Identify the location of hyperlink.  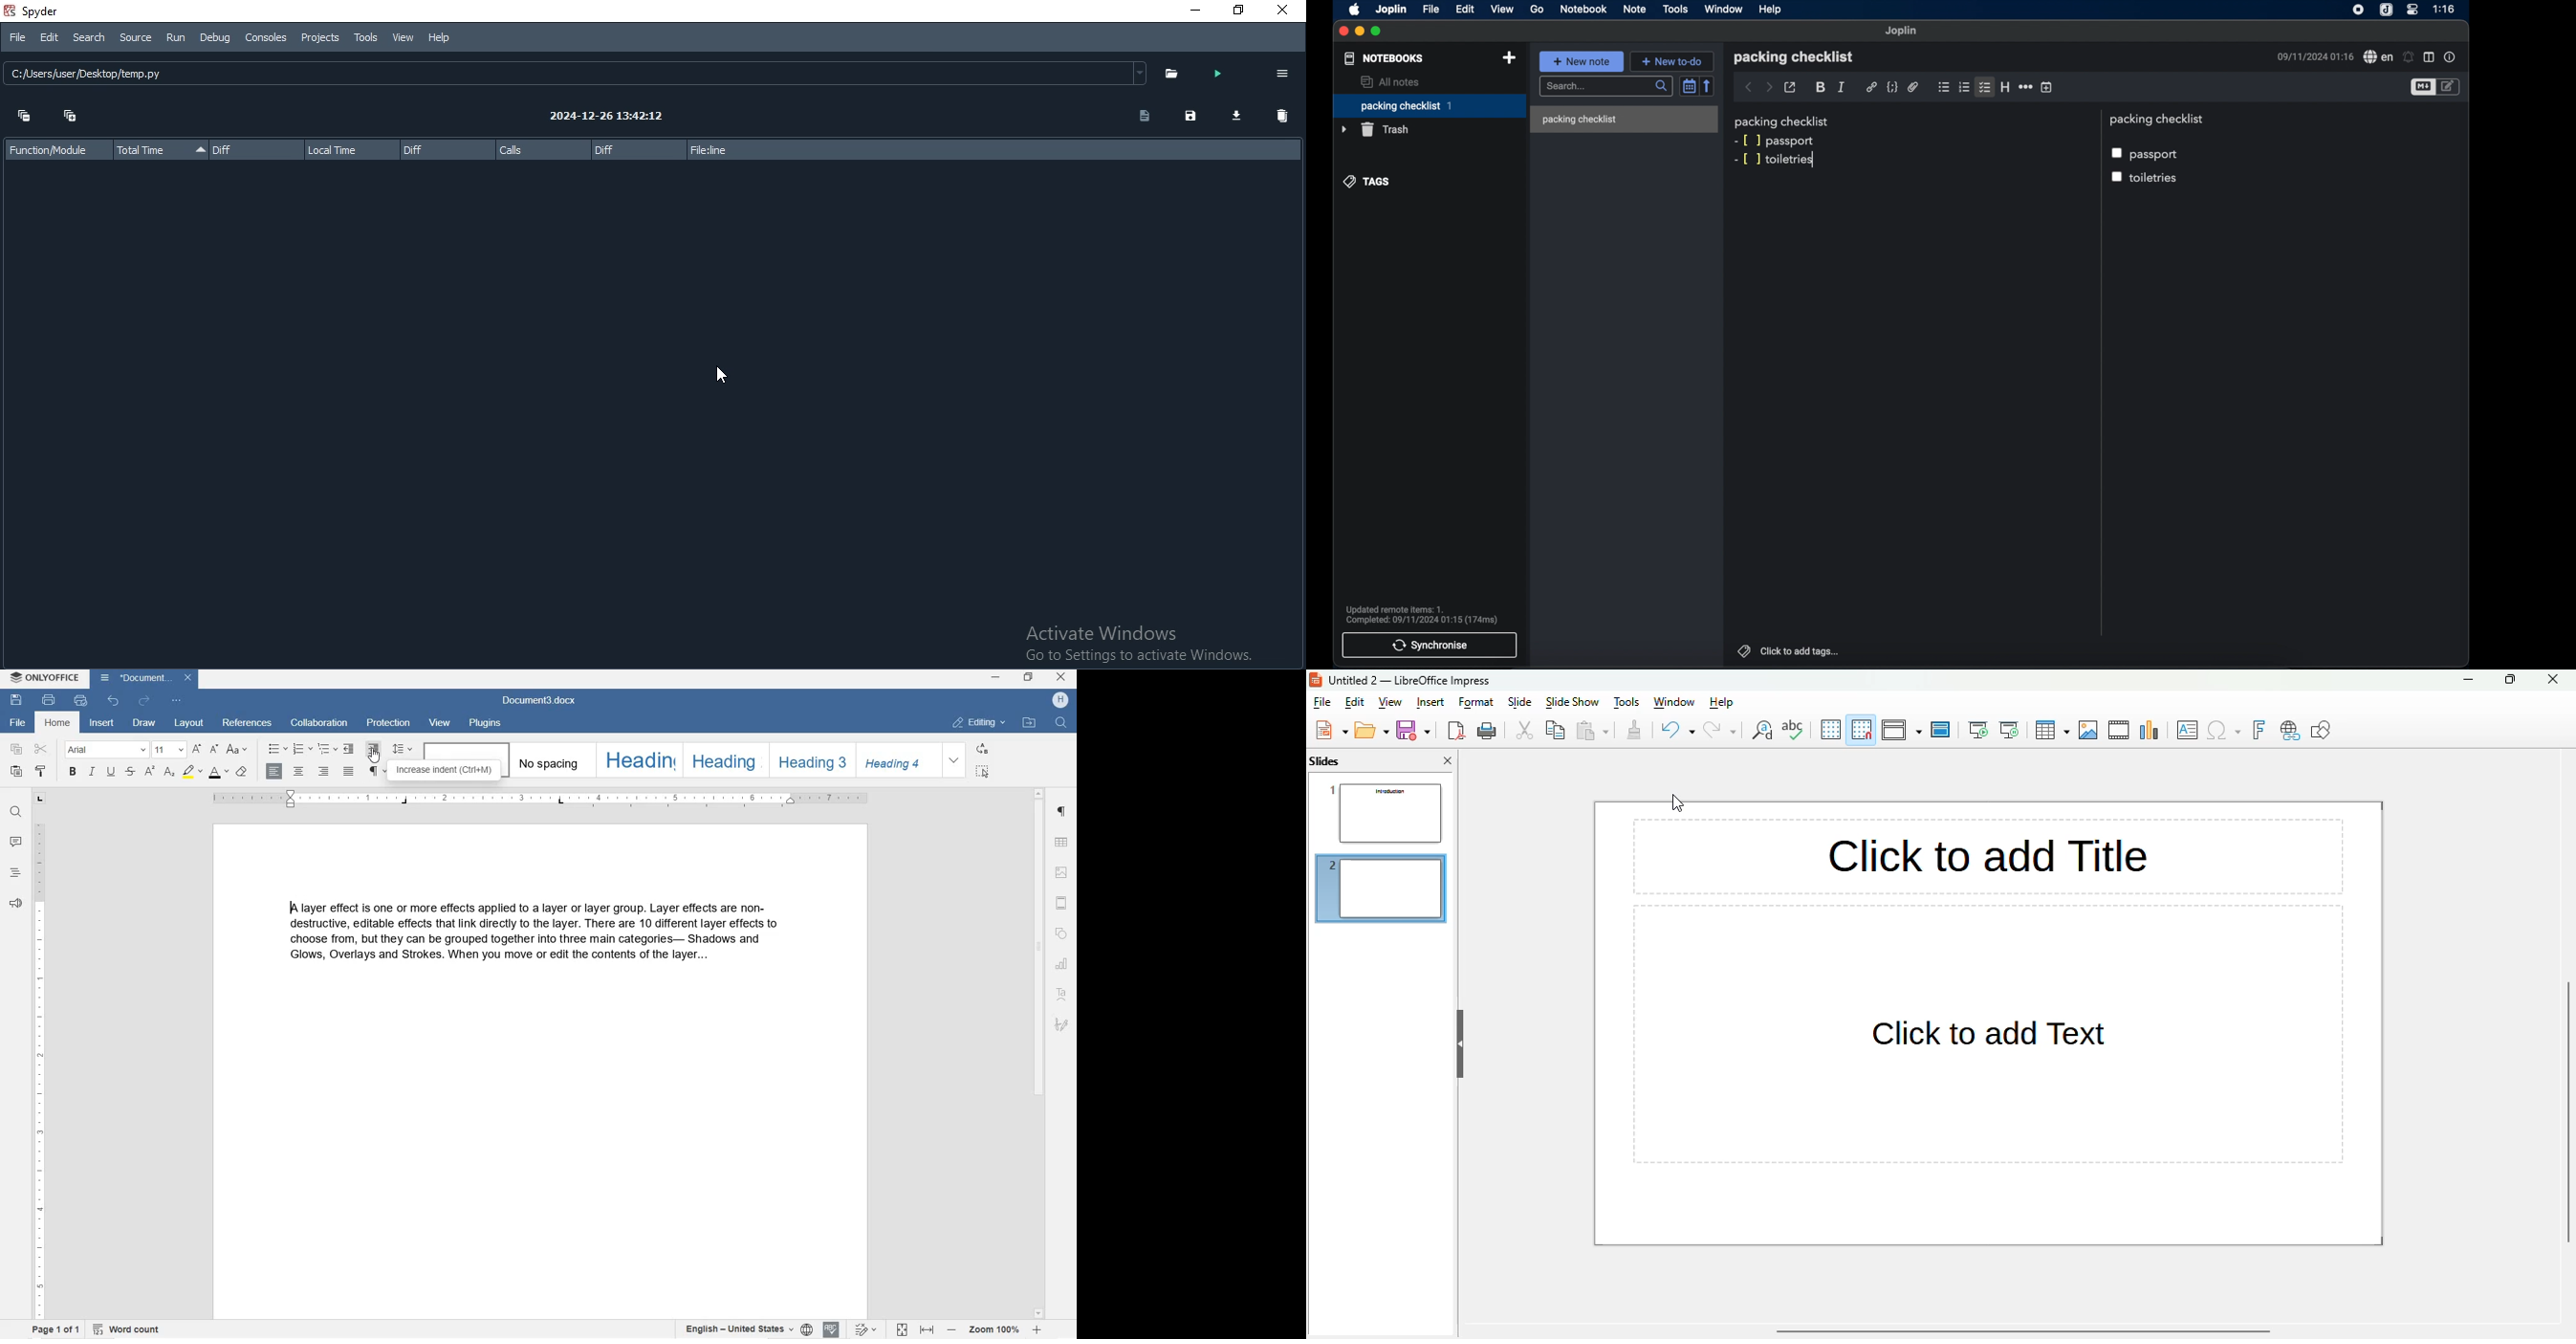
(1871, 87).